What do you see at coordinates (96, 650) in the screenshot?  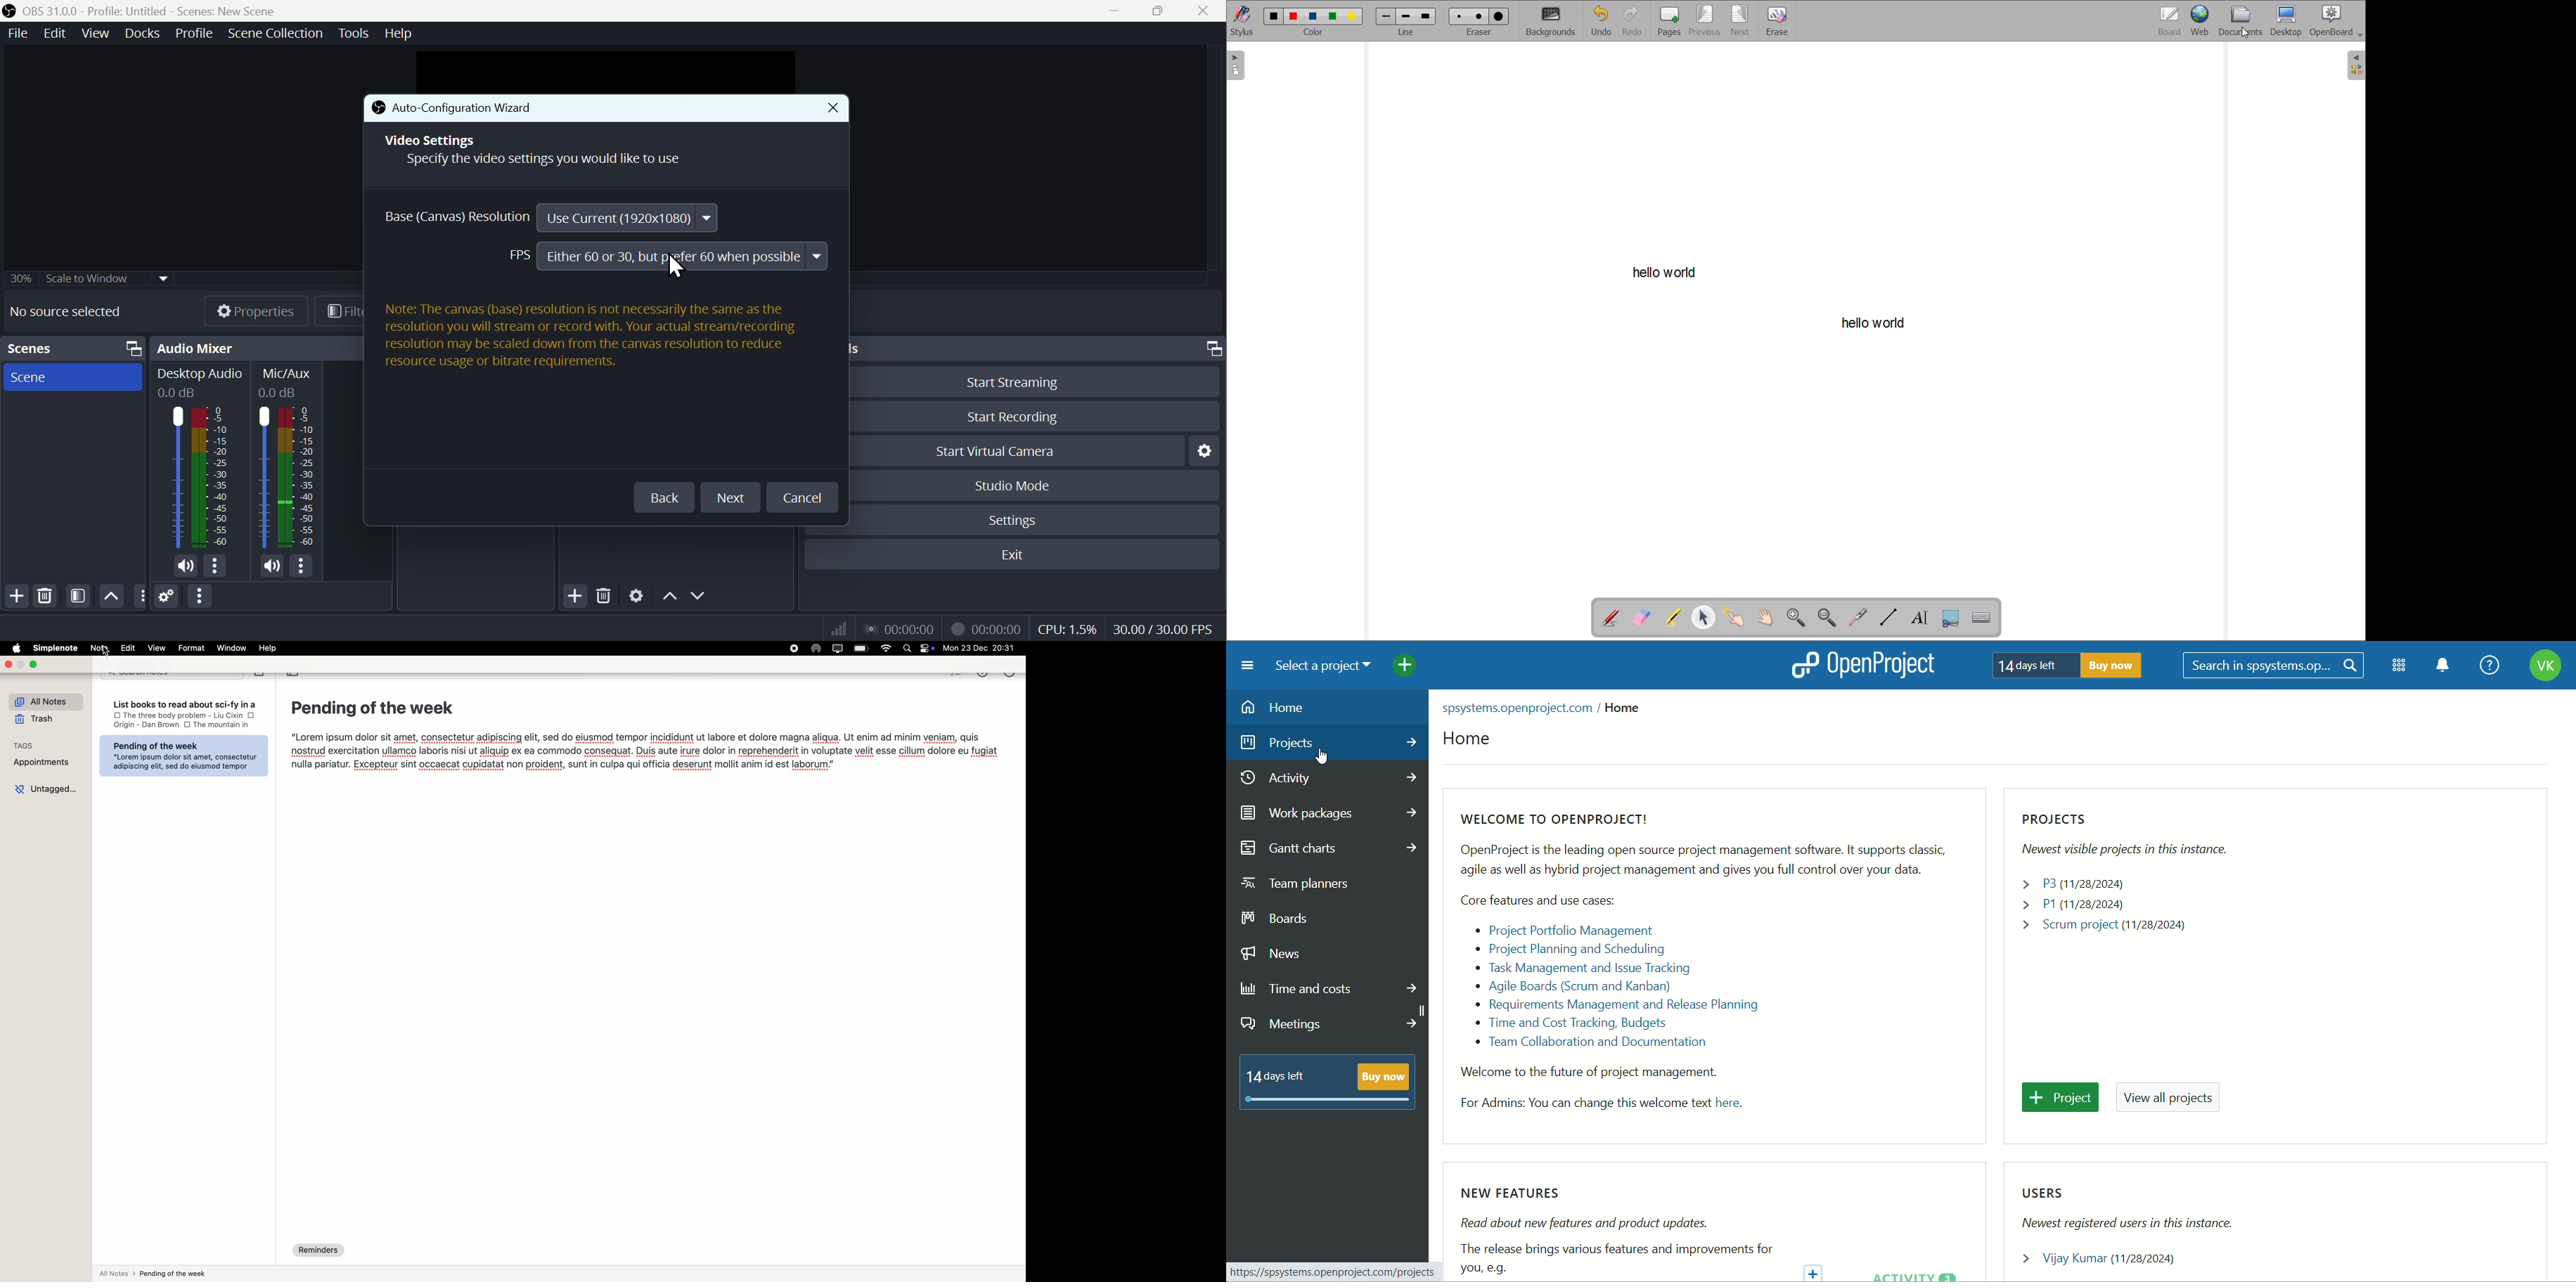 I see `Note` at bounding box center [96, 650].